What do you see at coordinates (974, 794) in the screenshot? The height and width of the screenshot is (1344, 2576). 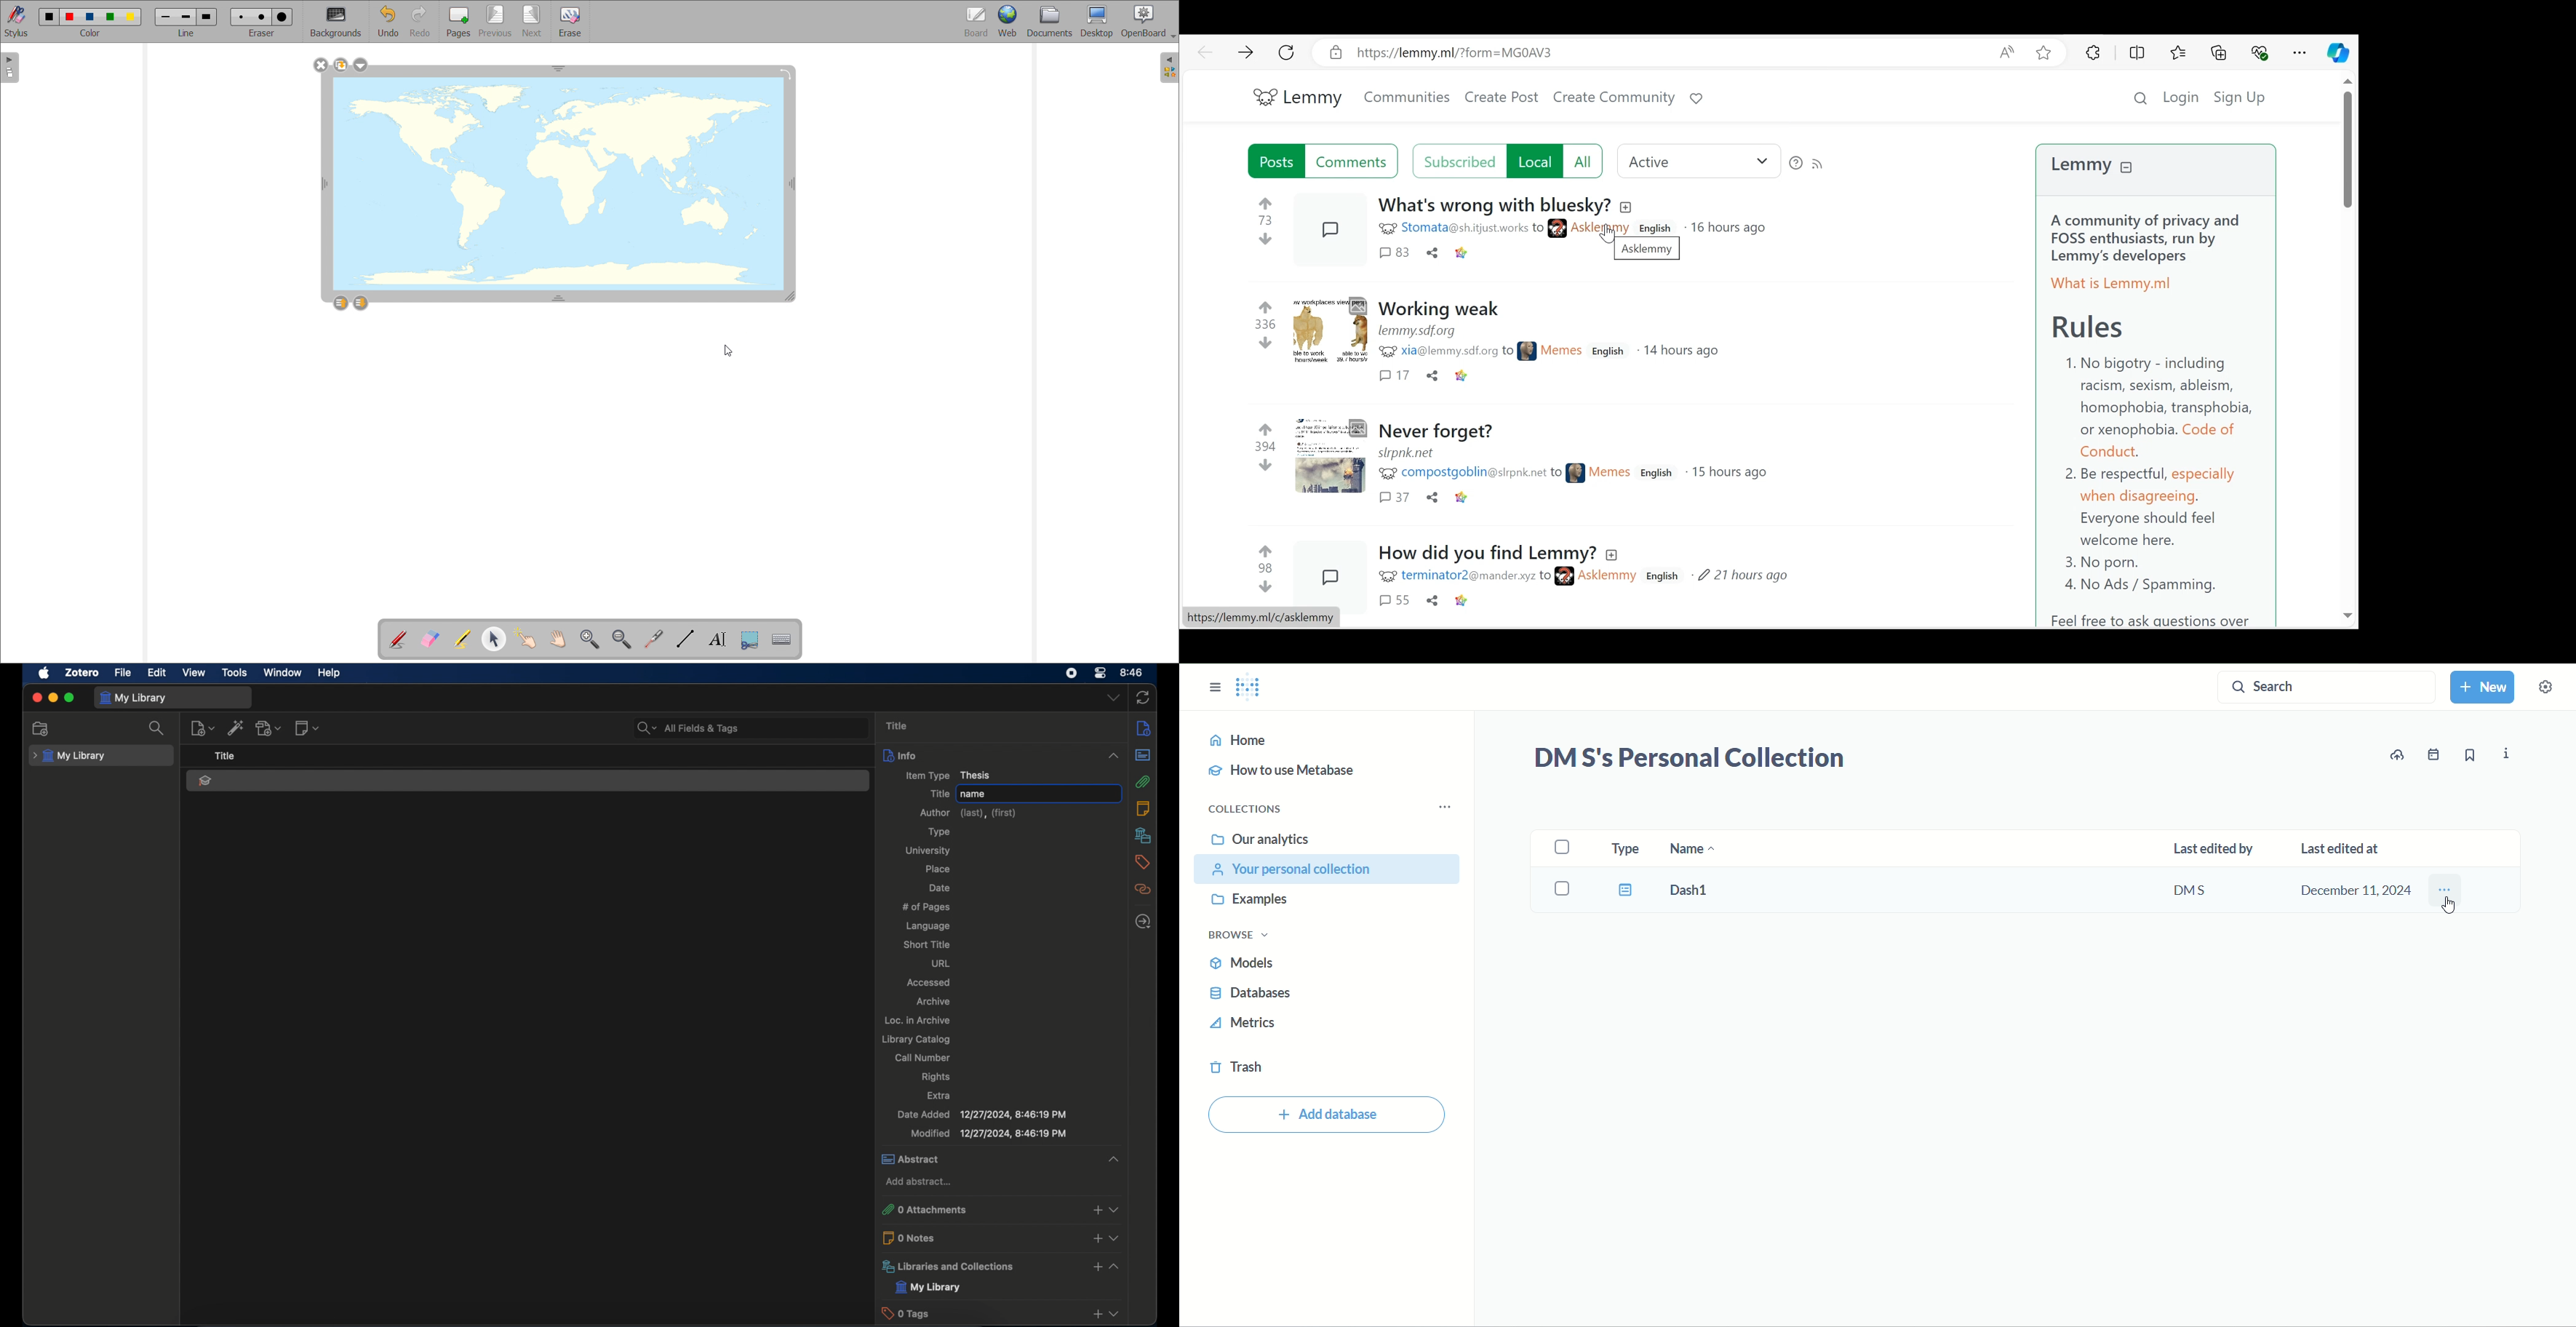 I see `name` at bounding box center [974, 794].